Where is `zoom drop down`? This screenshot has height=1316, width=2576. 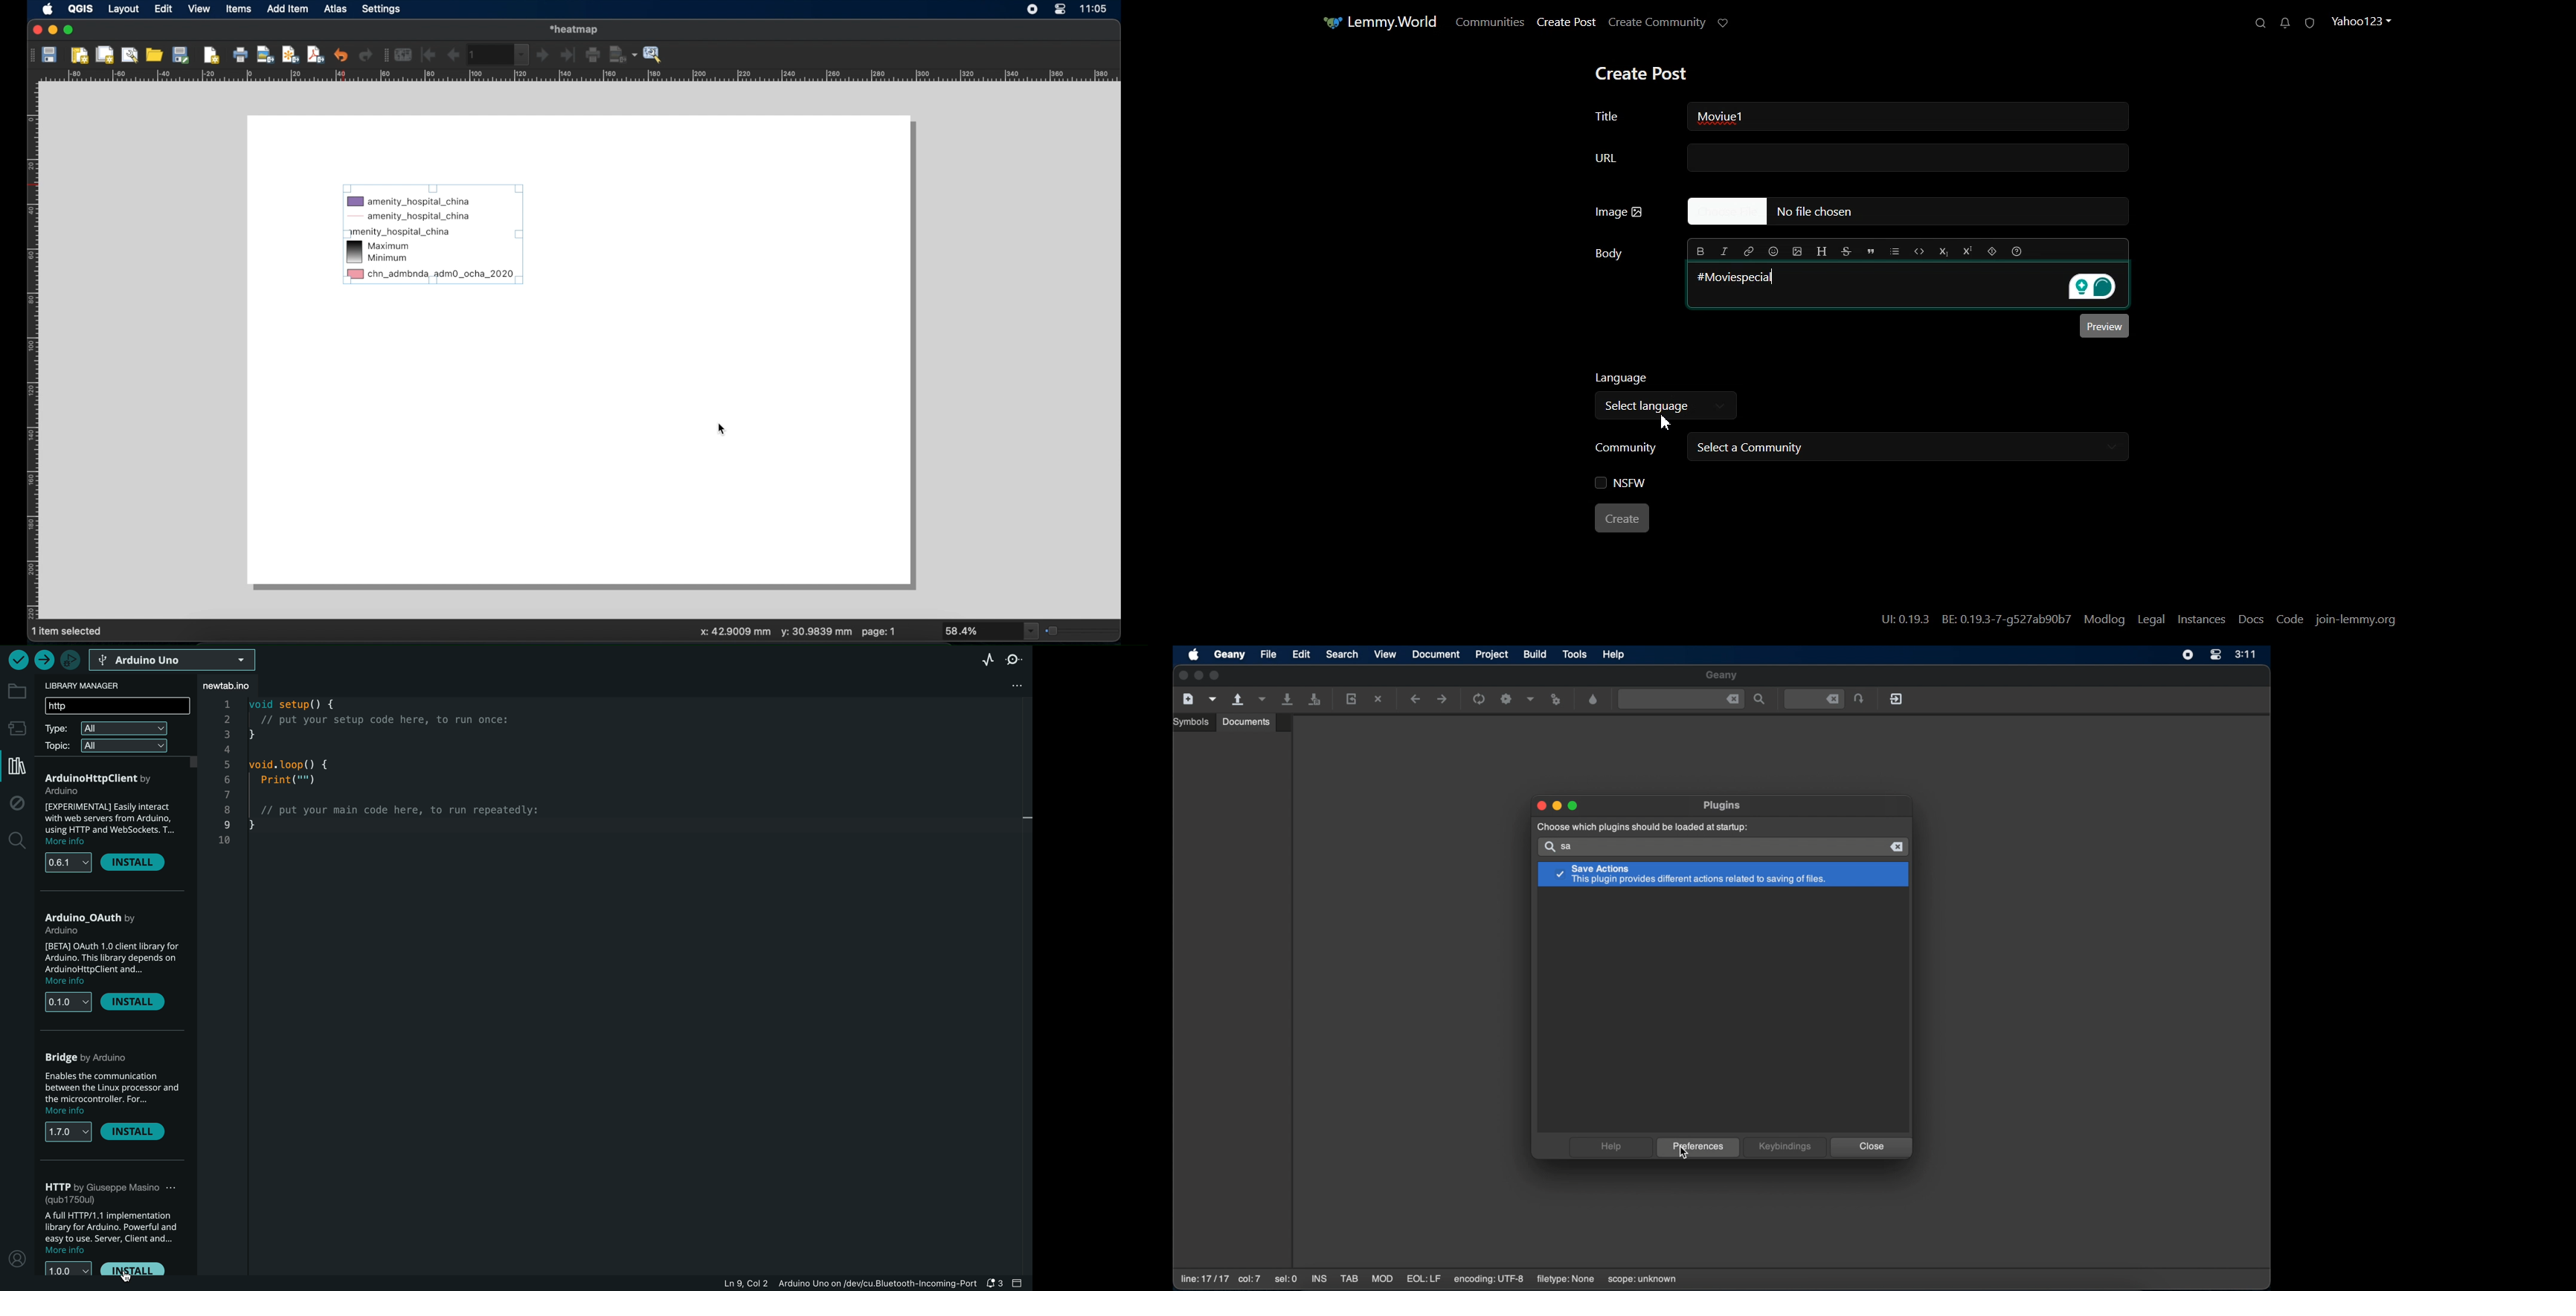
zoom drop down is located at coordinates (992, 631).